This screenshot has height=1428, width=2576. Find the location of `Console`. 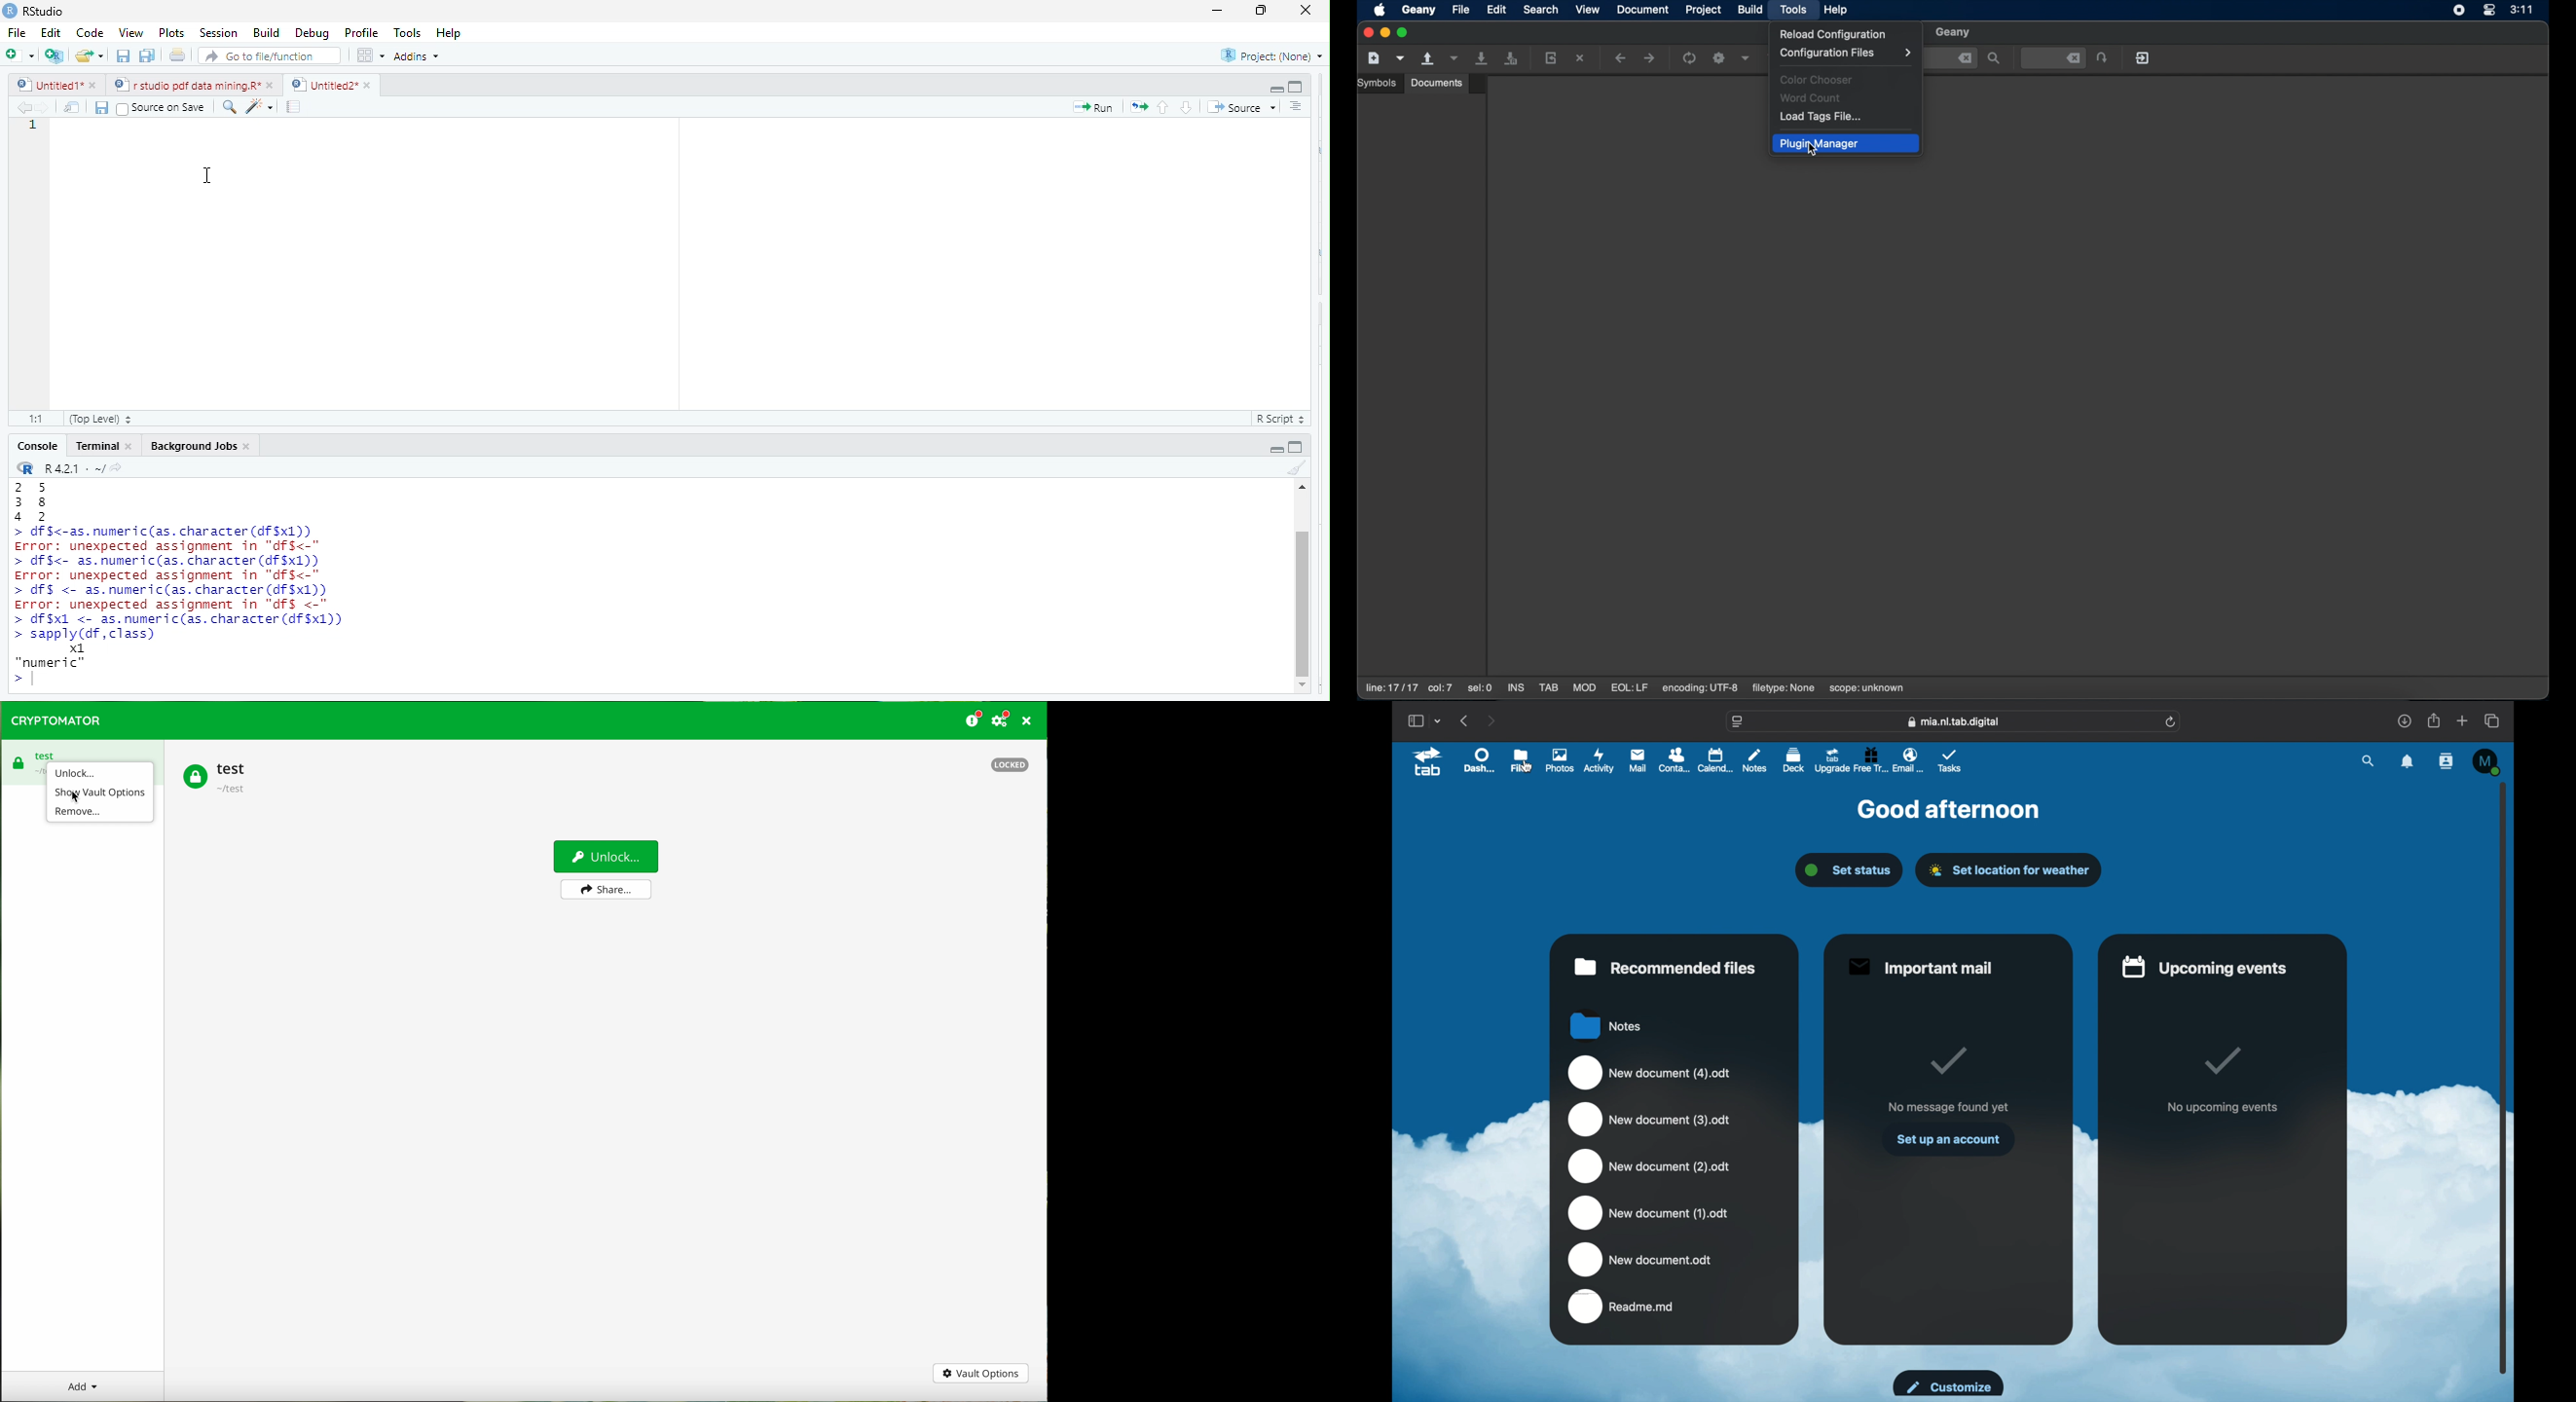

Console is located at coordinates (40, 446).